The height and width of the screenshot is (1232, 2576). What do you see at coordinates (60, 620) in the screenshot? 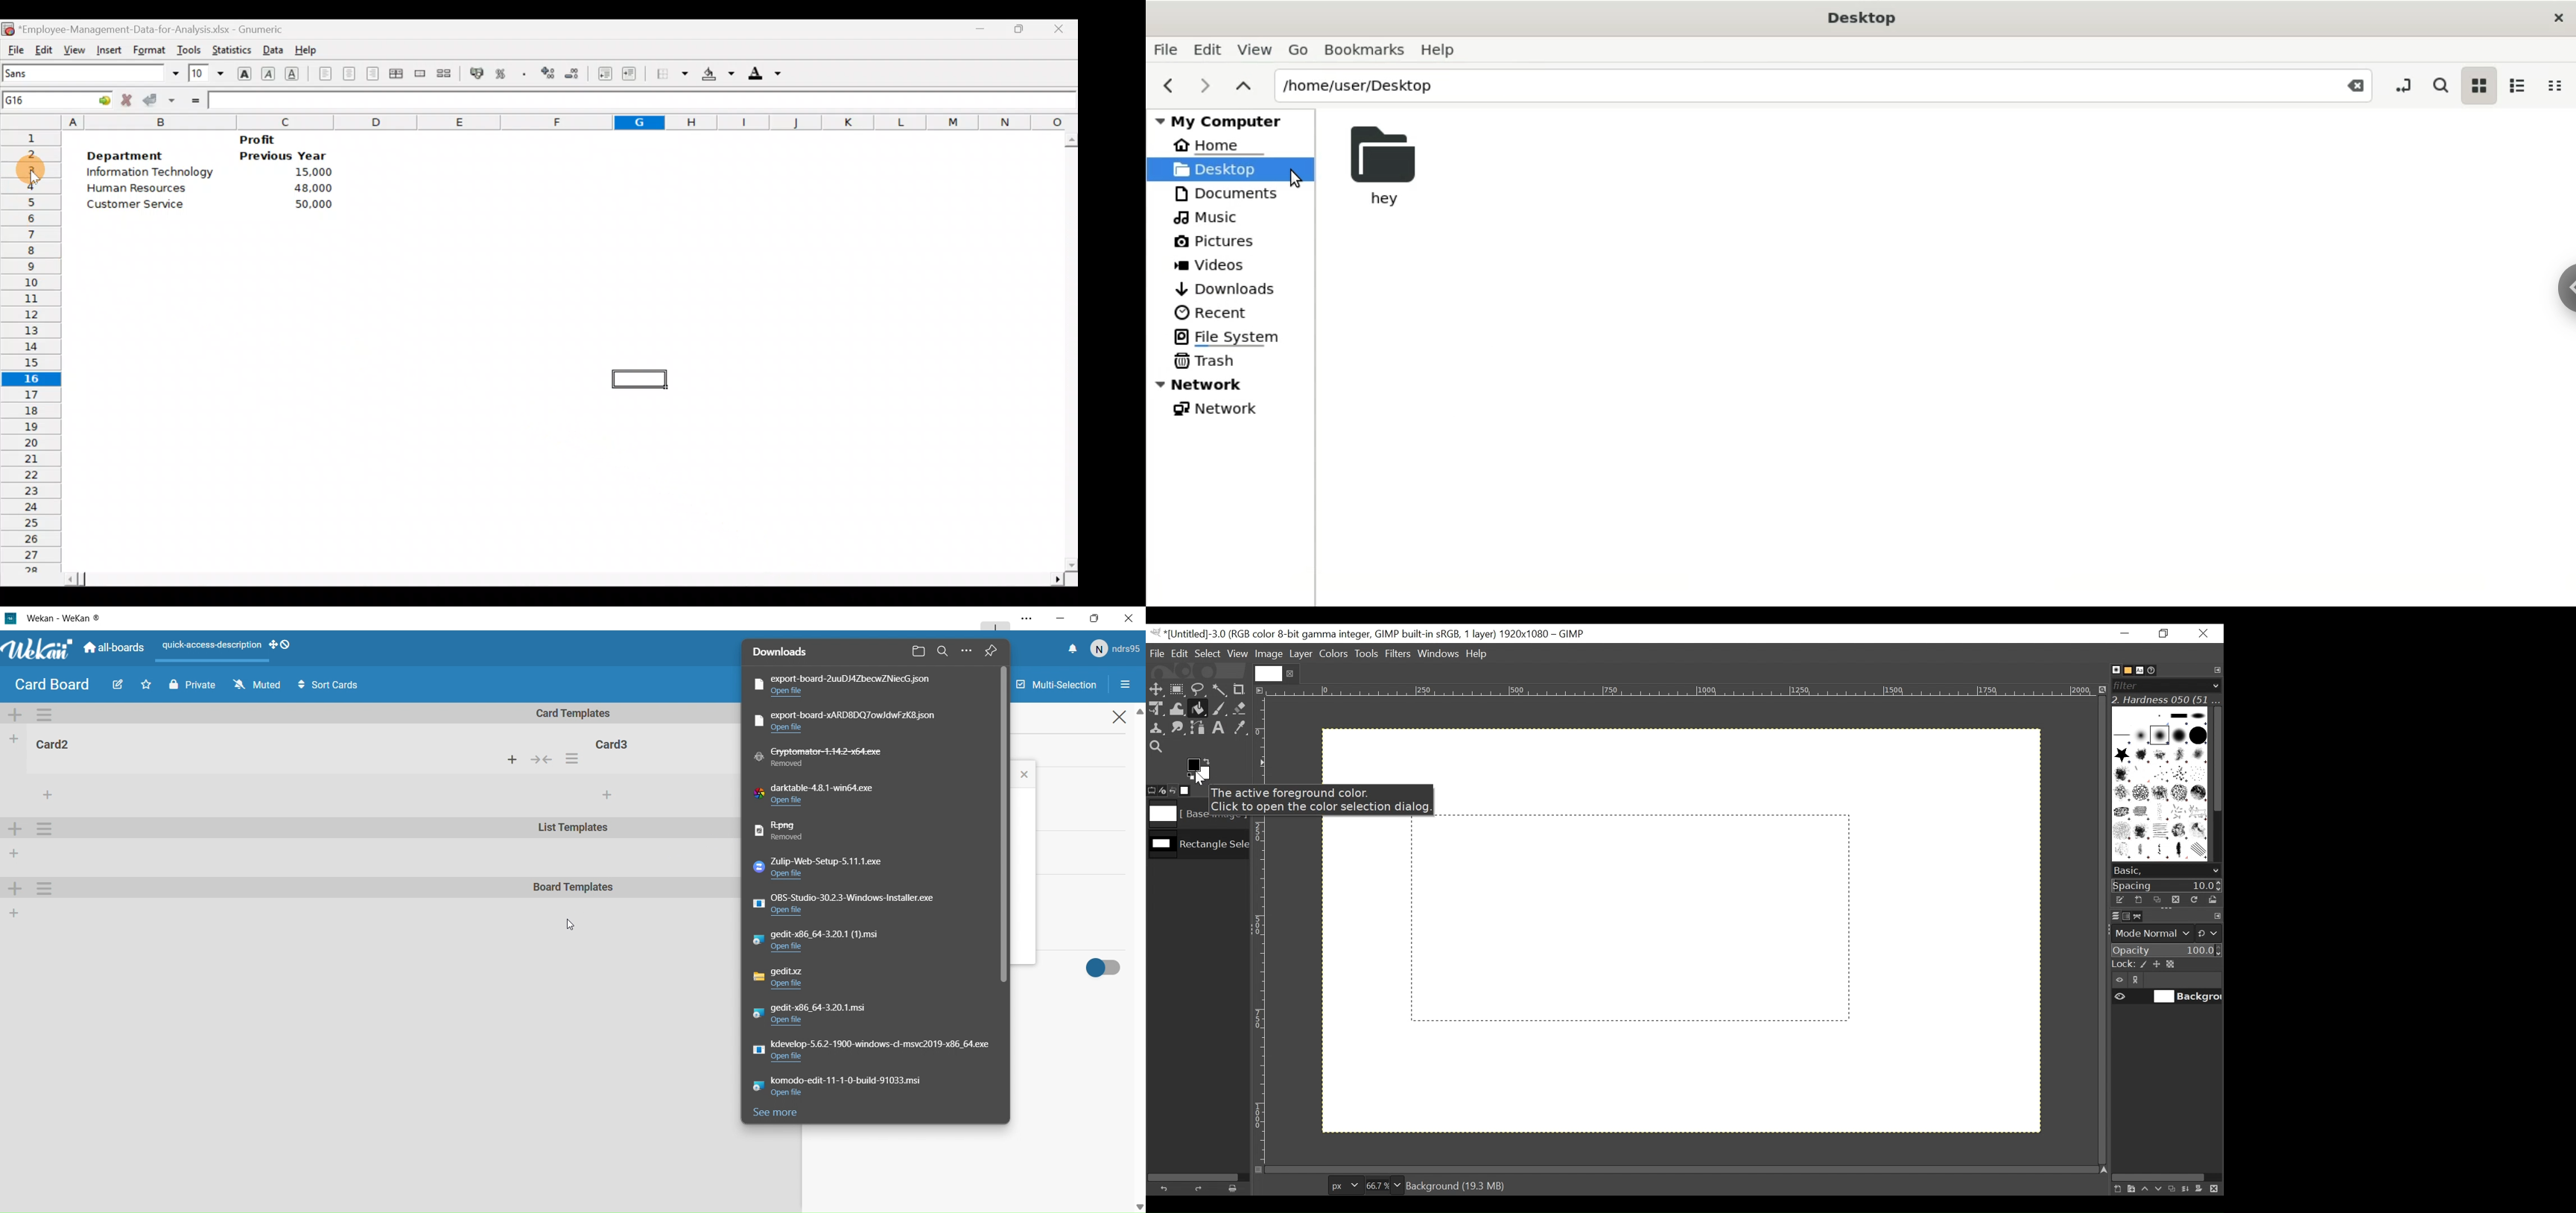
I see `` at bounding box center [60, 620].